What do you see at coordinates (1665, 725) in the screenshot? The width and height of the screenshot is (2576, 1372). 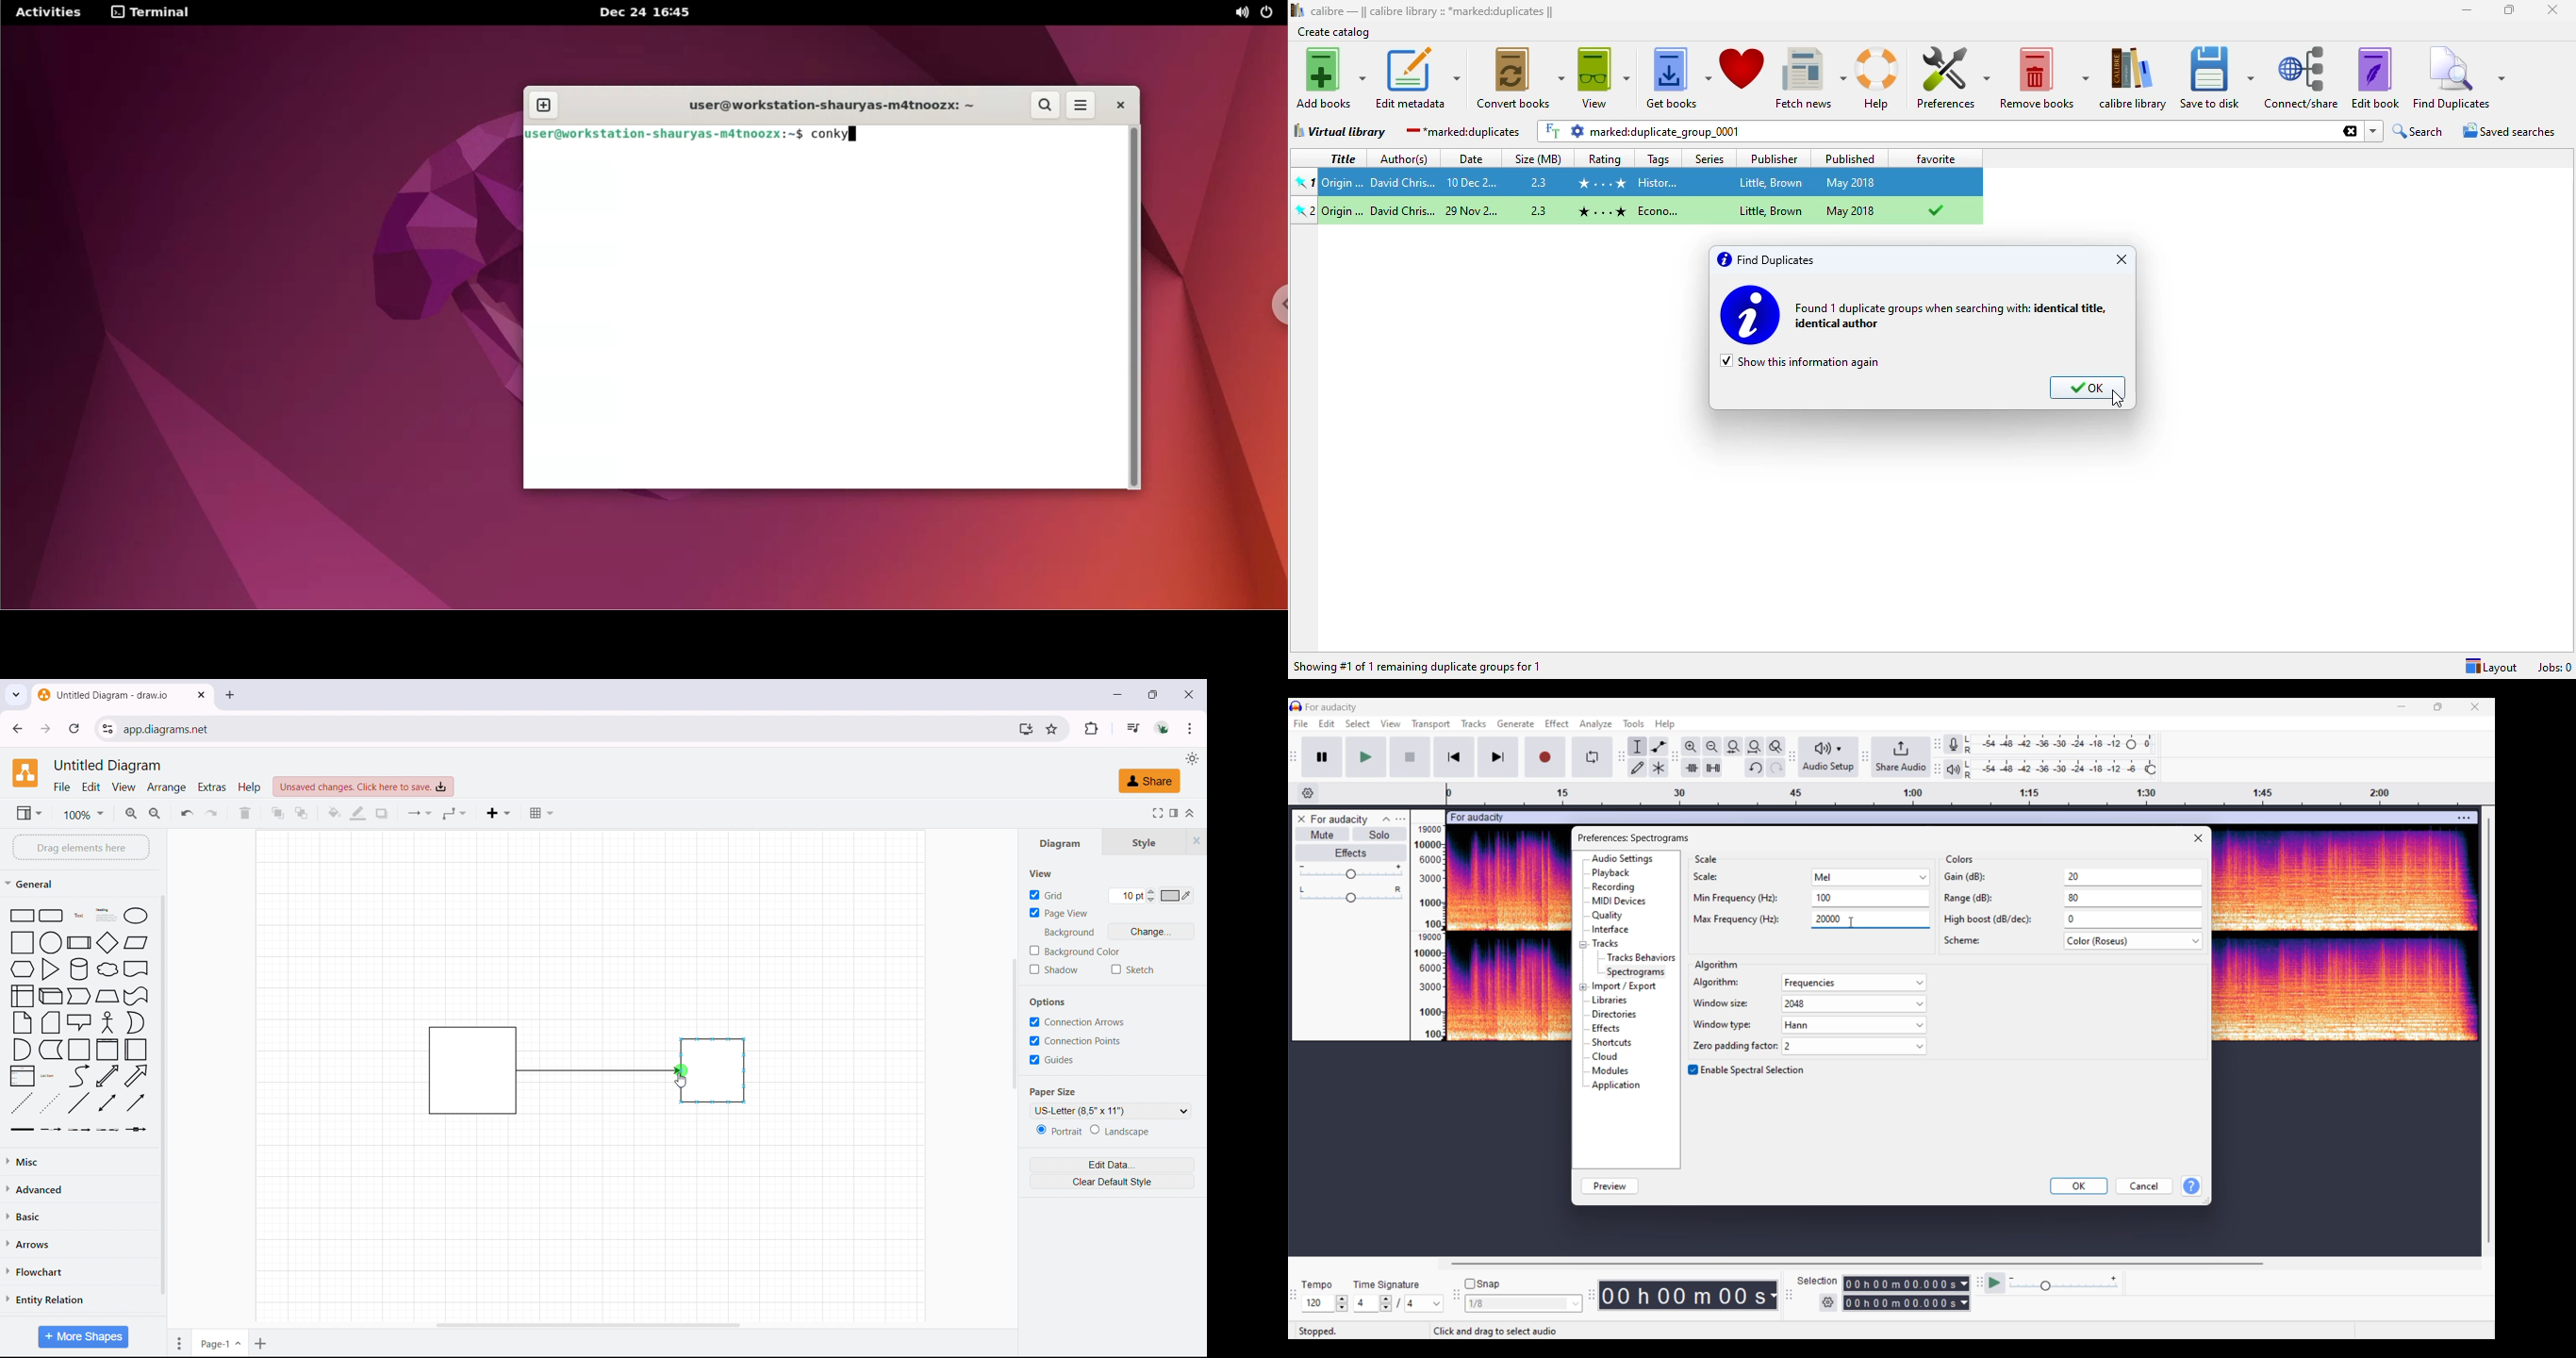 I see `Help menu` at bounding box center [1665, 725].